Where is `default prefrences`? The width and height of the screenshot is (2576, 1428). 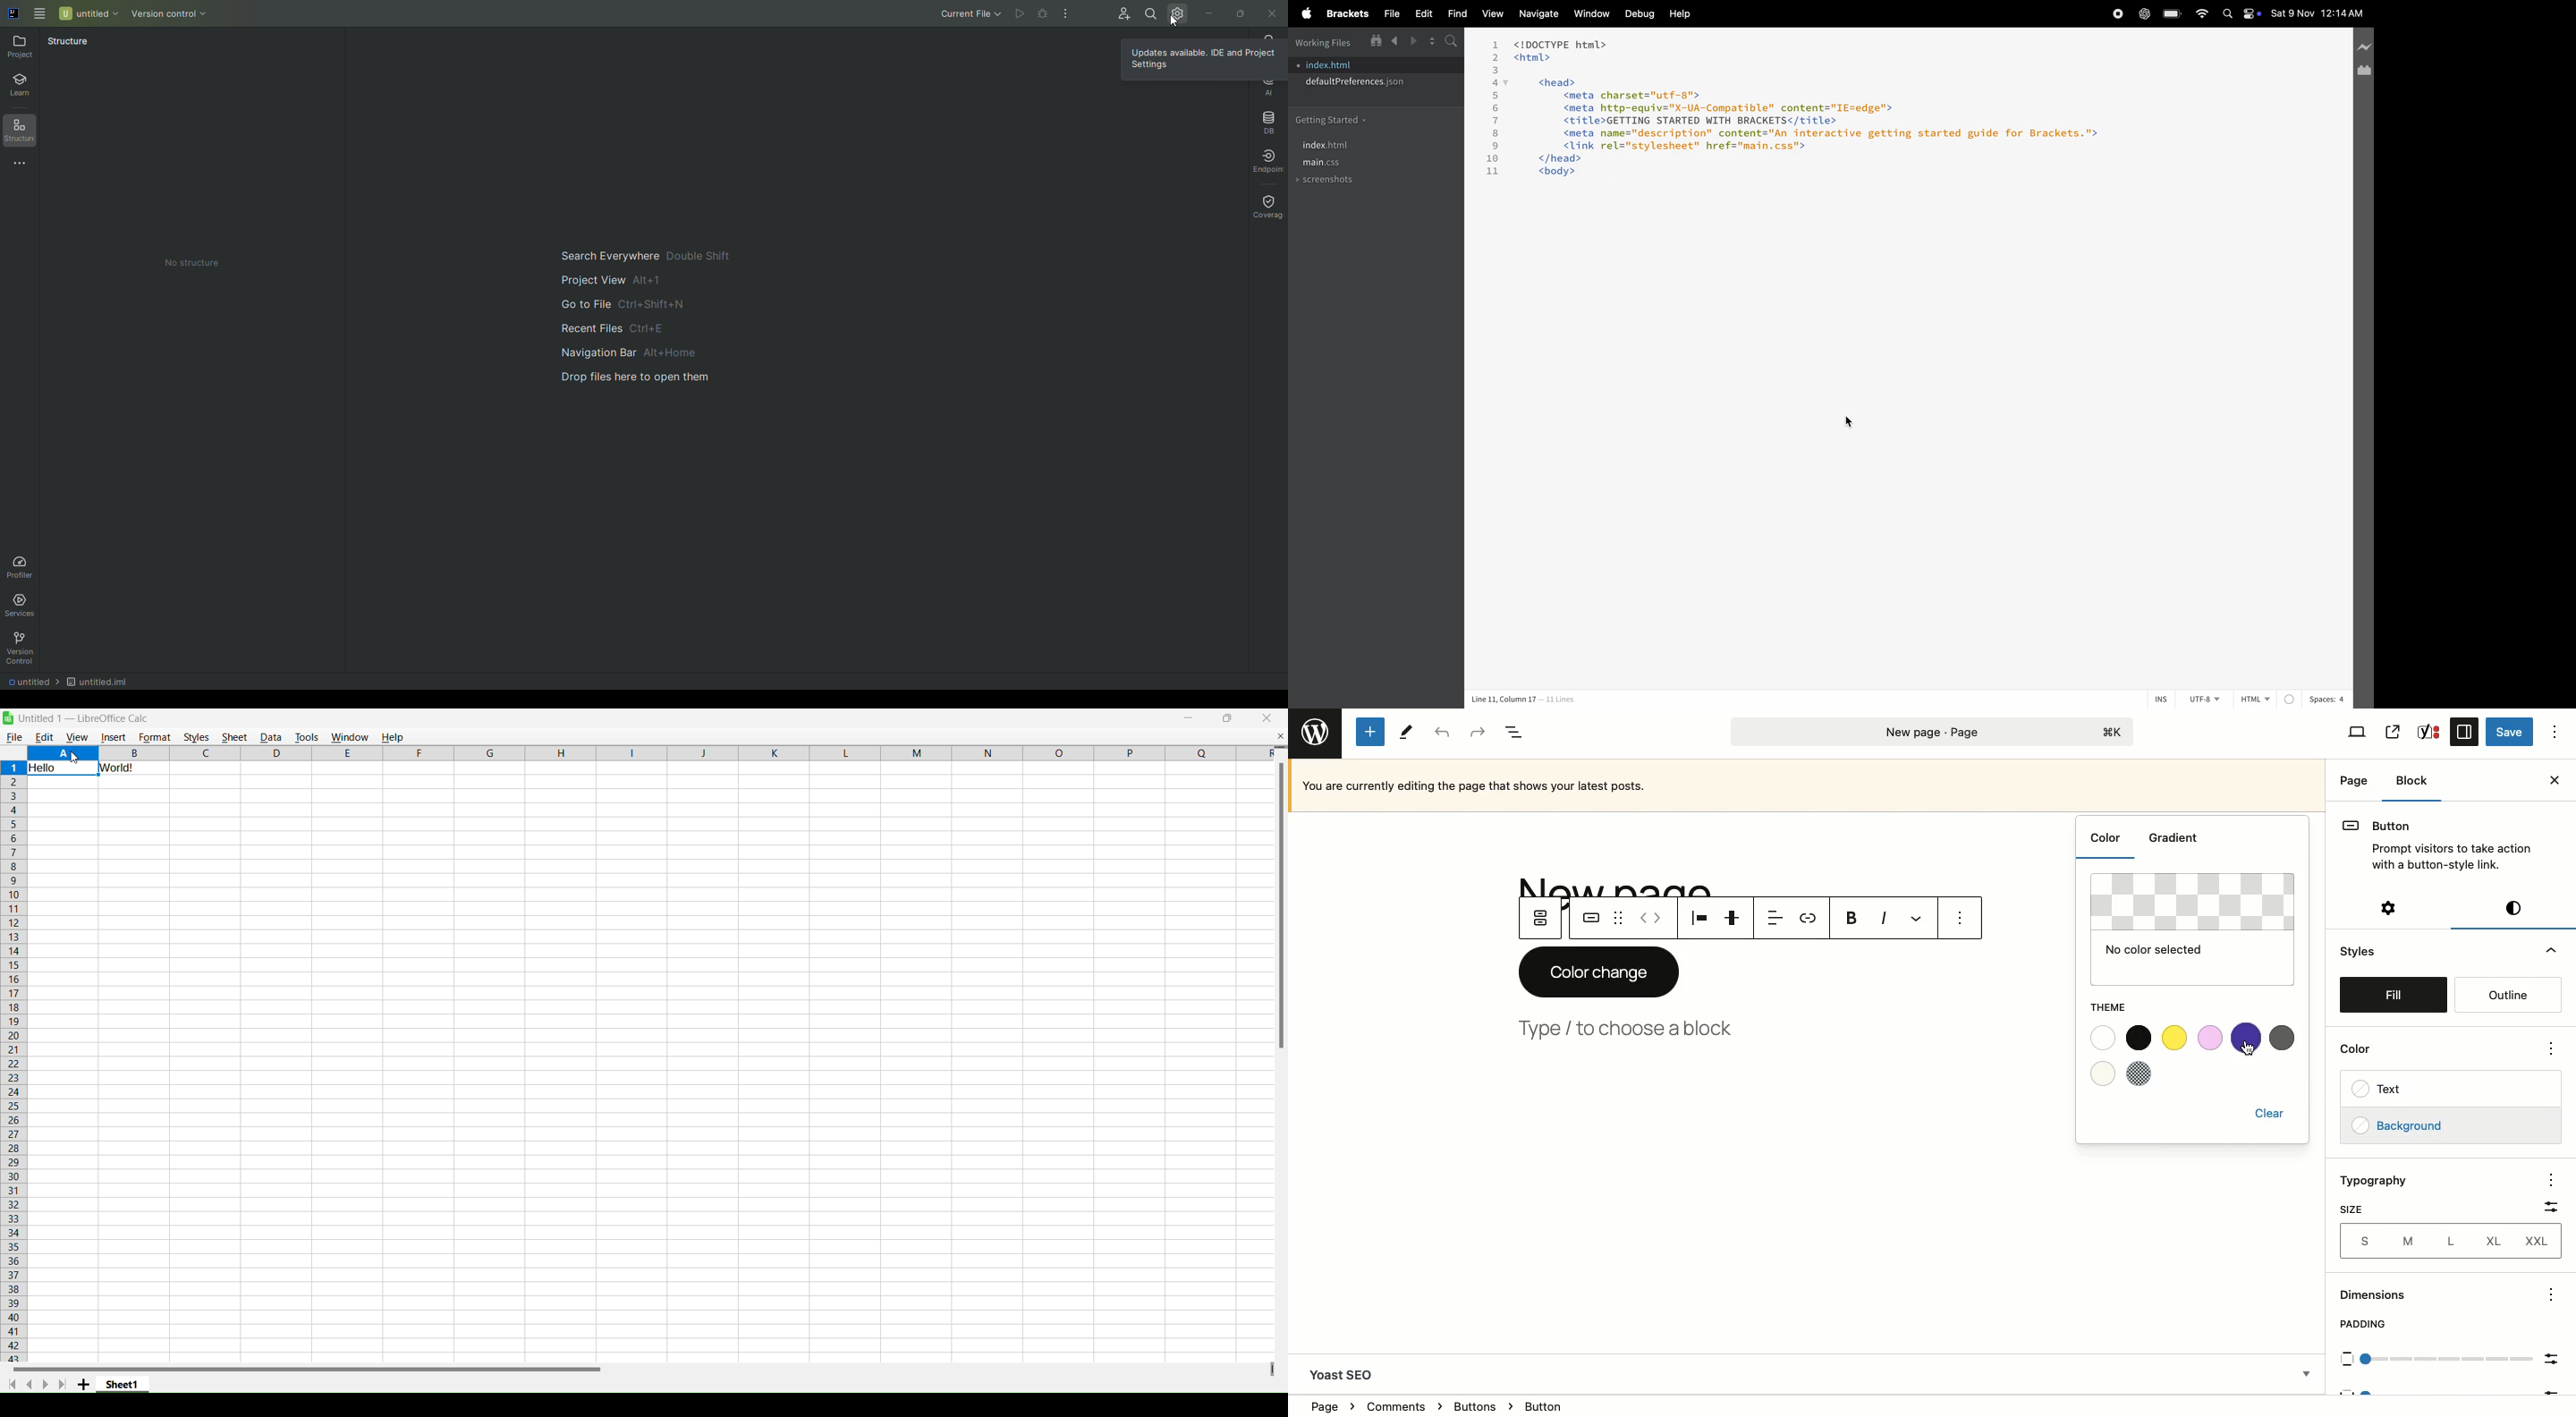 default prefrences is located at coordinates (1374, 83).